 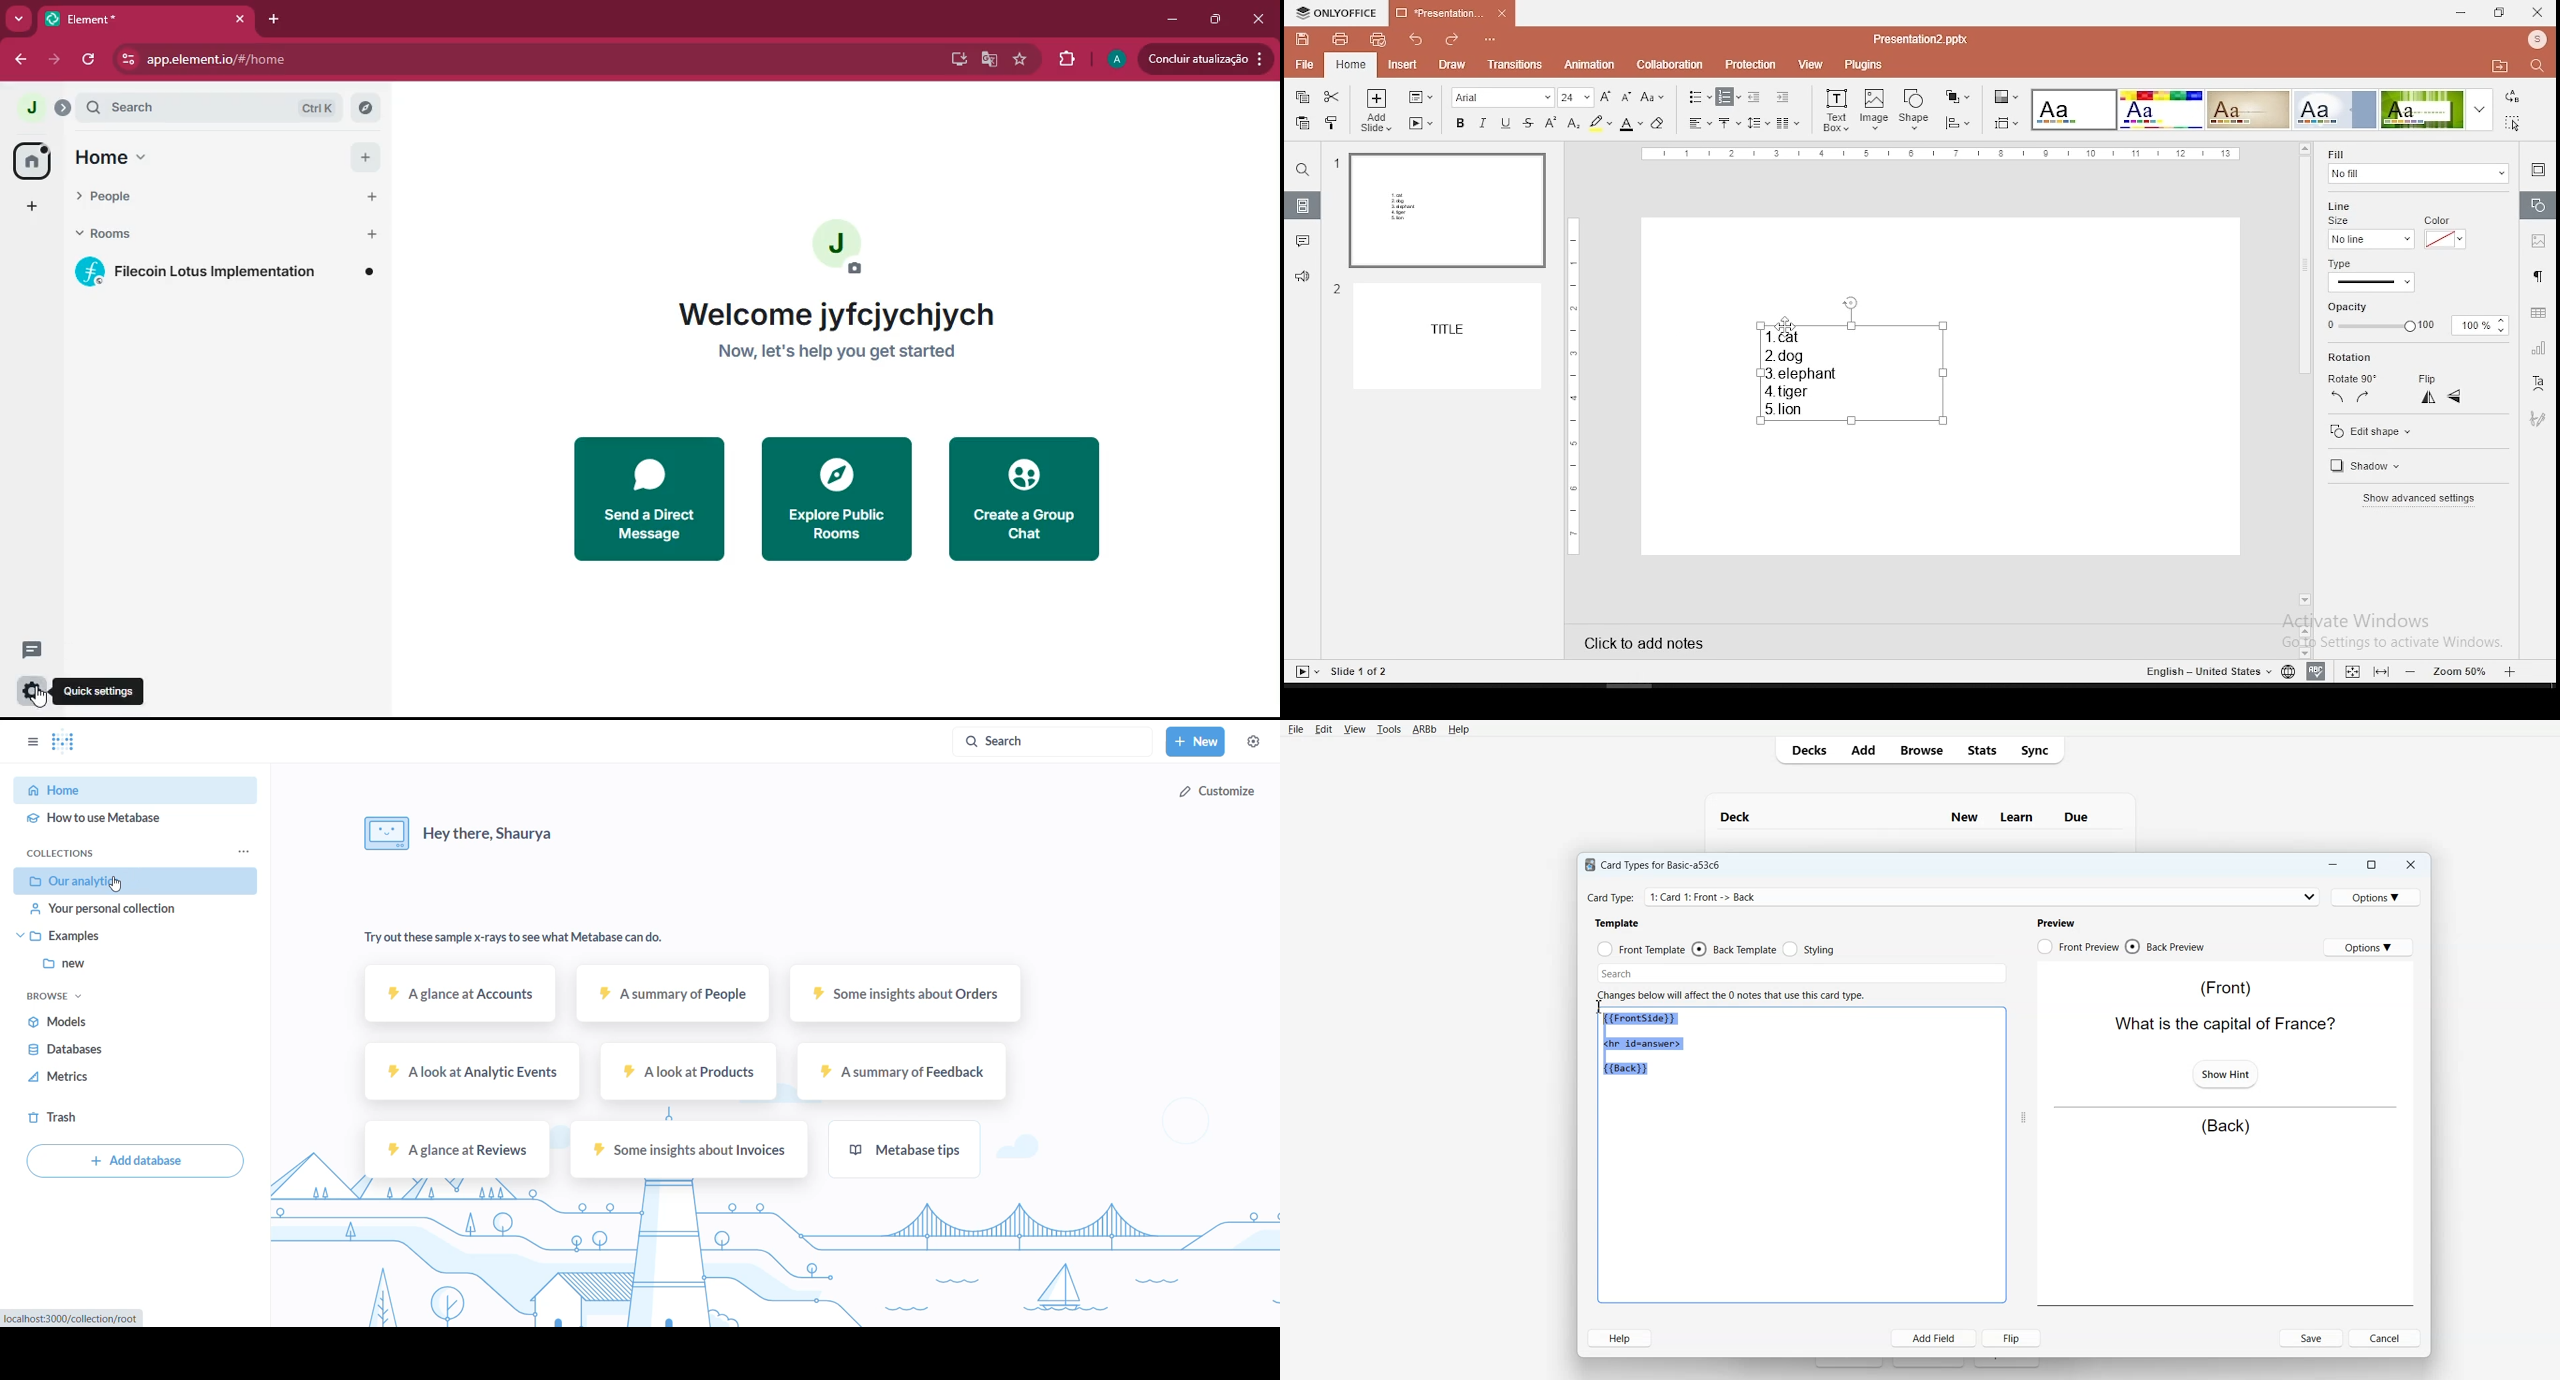 I want to click on profile picture, so click(x=31, y=108).